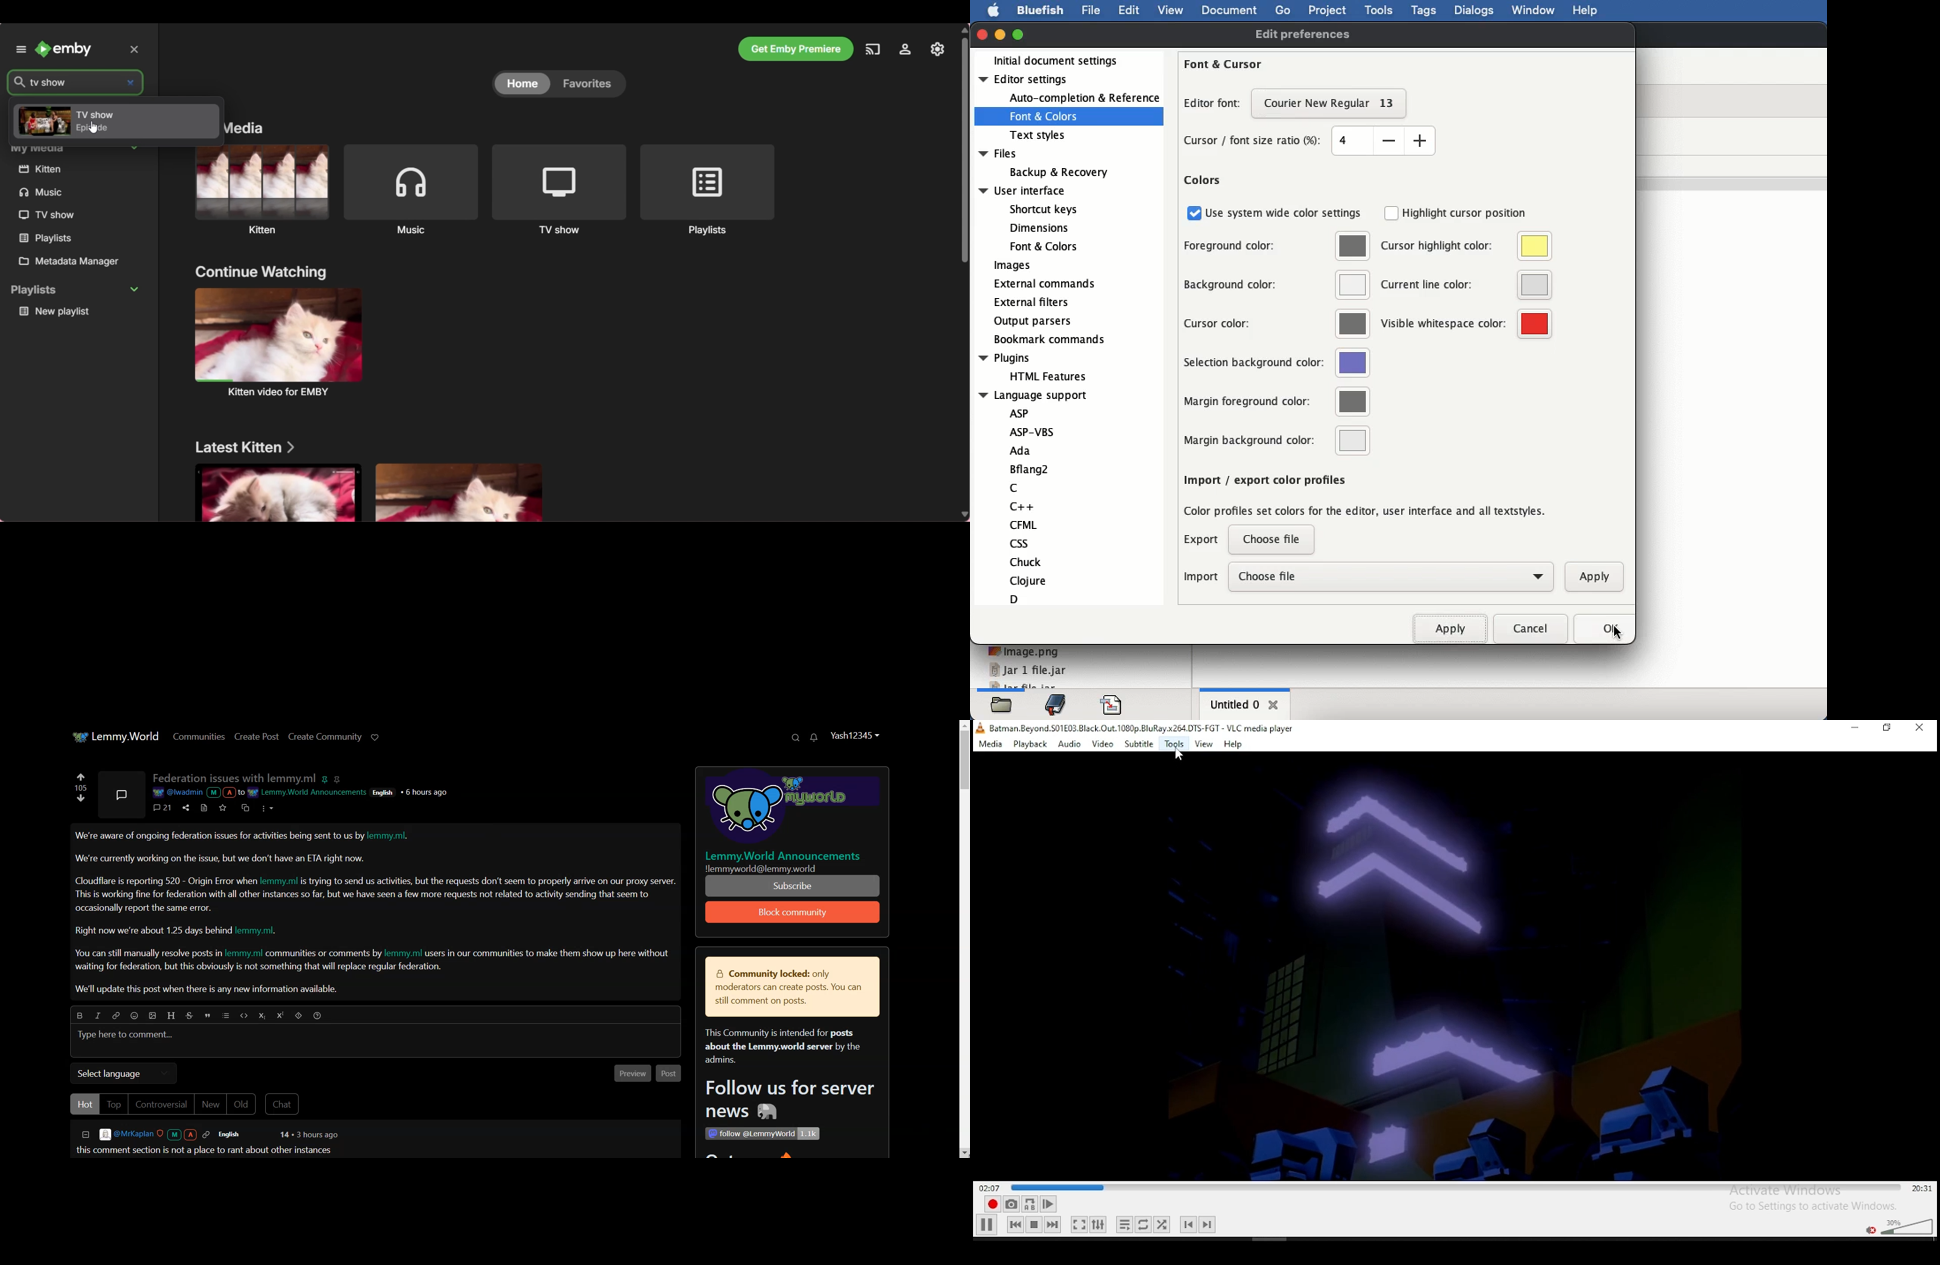 The width and height of the screenshot is (1960, 1288). Describe the element at coordinates (1872, 1231) in the screenshot. I see `mute/unmute` at that location.